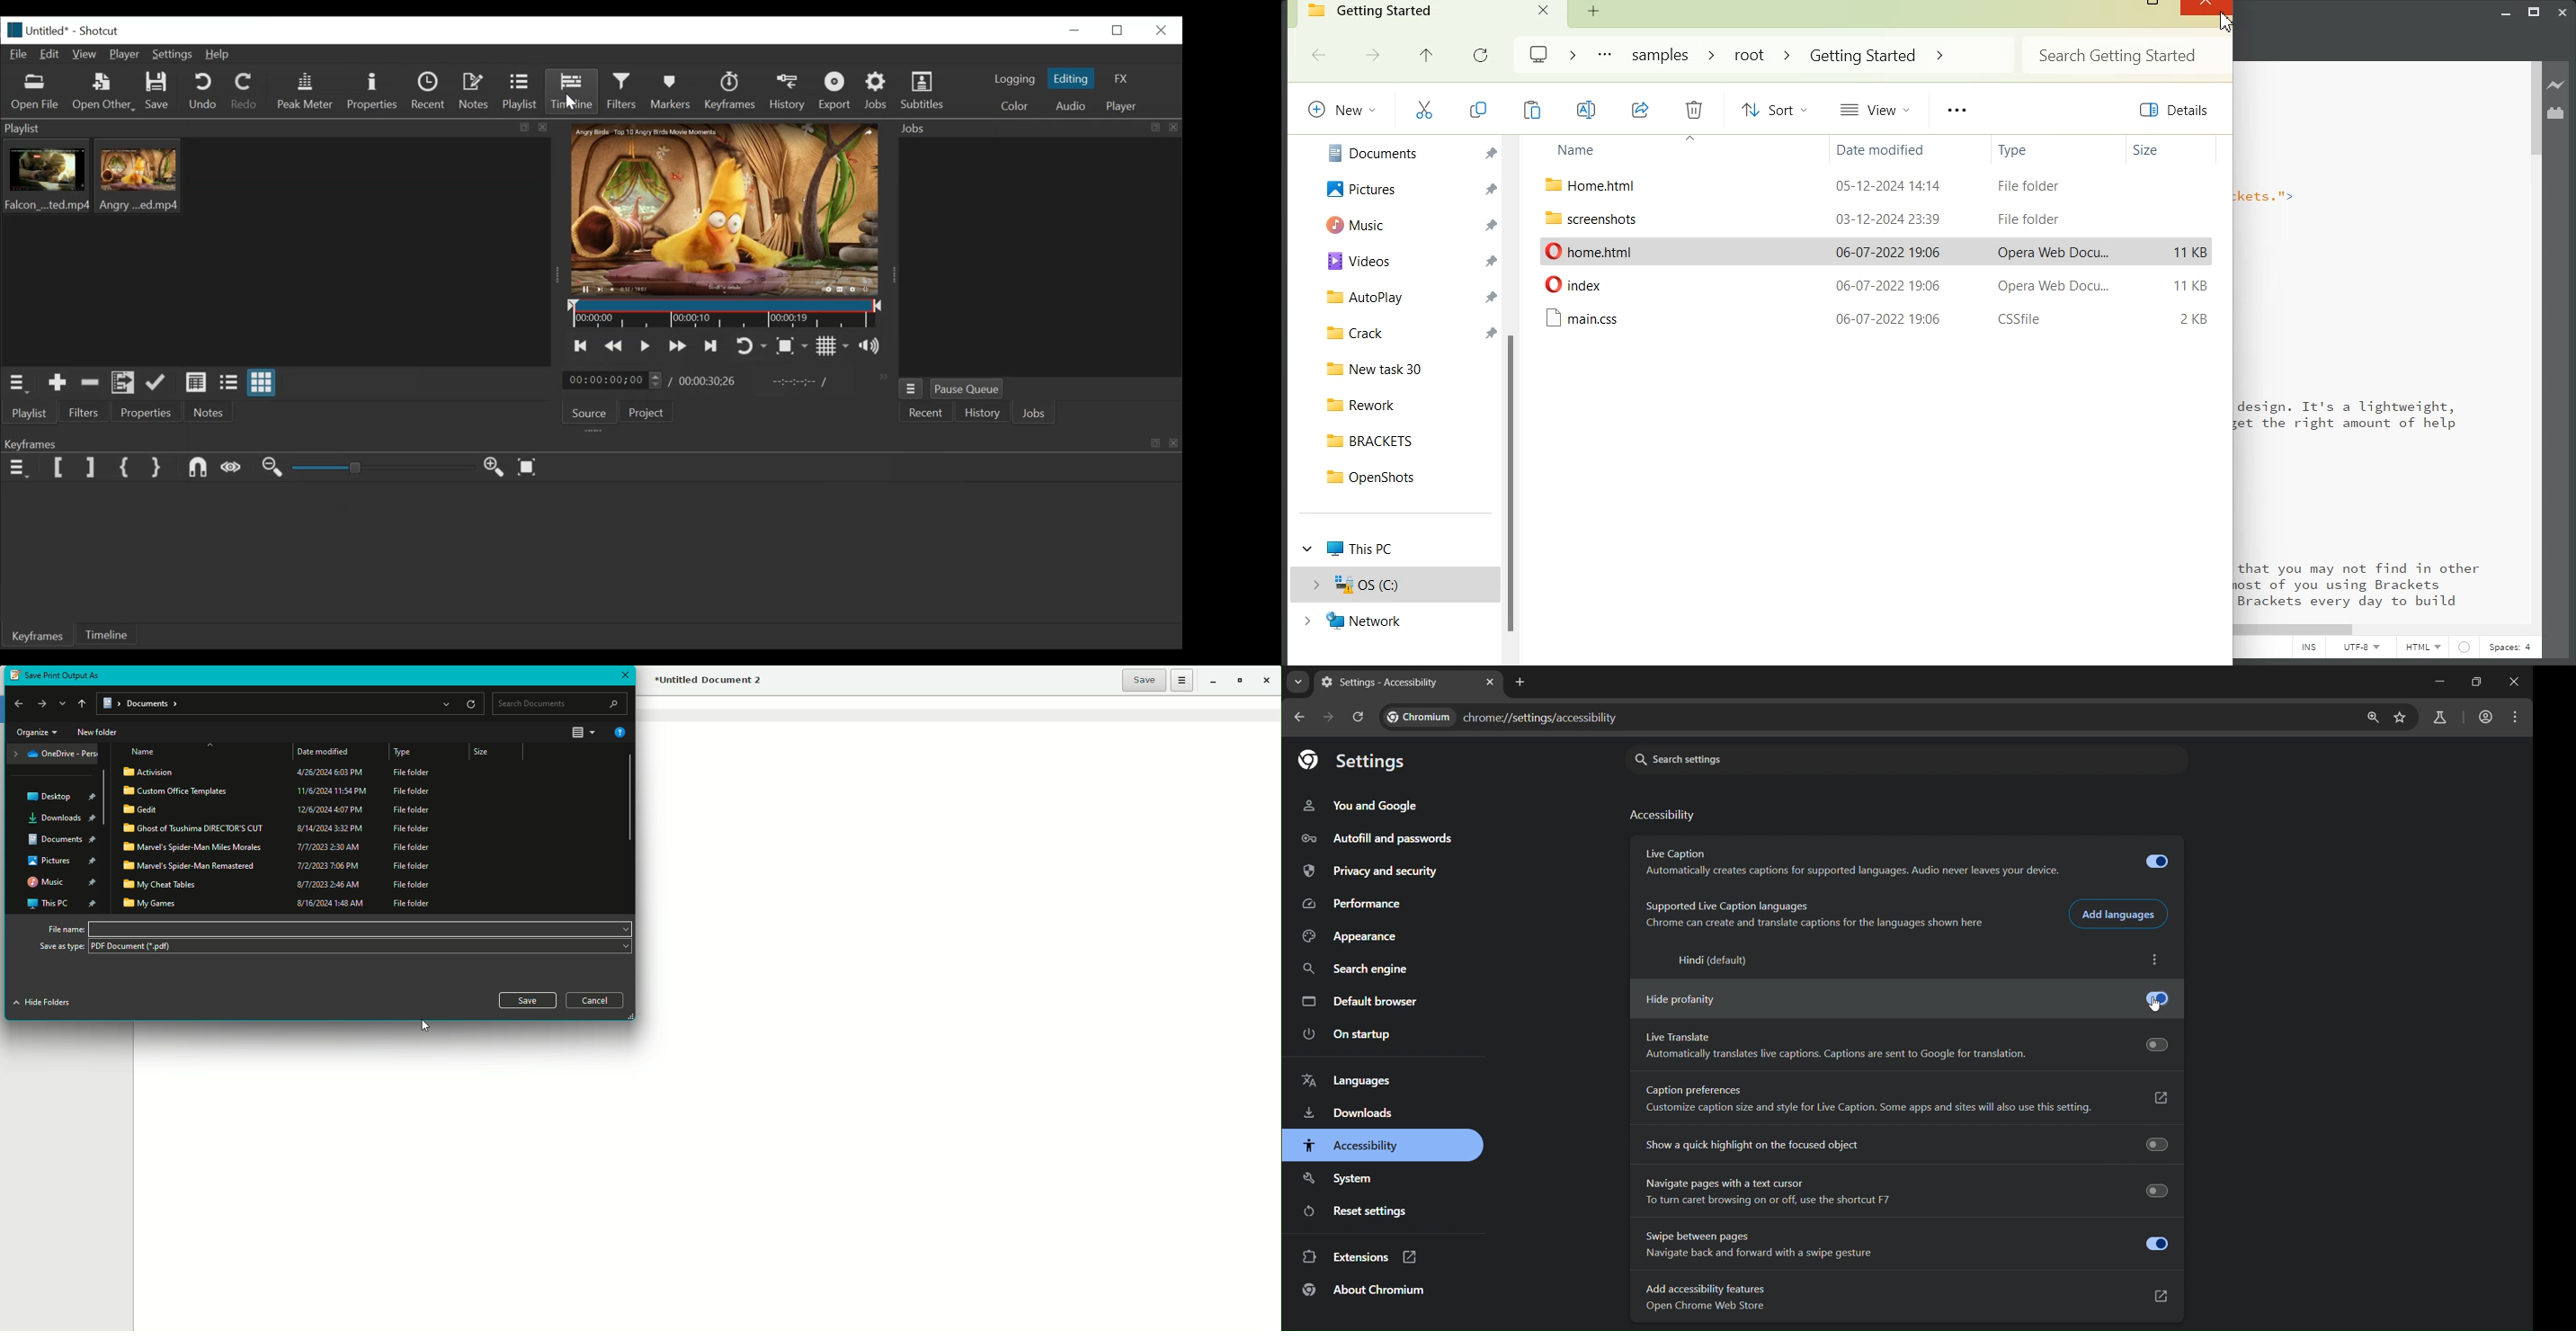  I want to click on menu, so click(2517, 717).